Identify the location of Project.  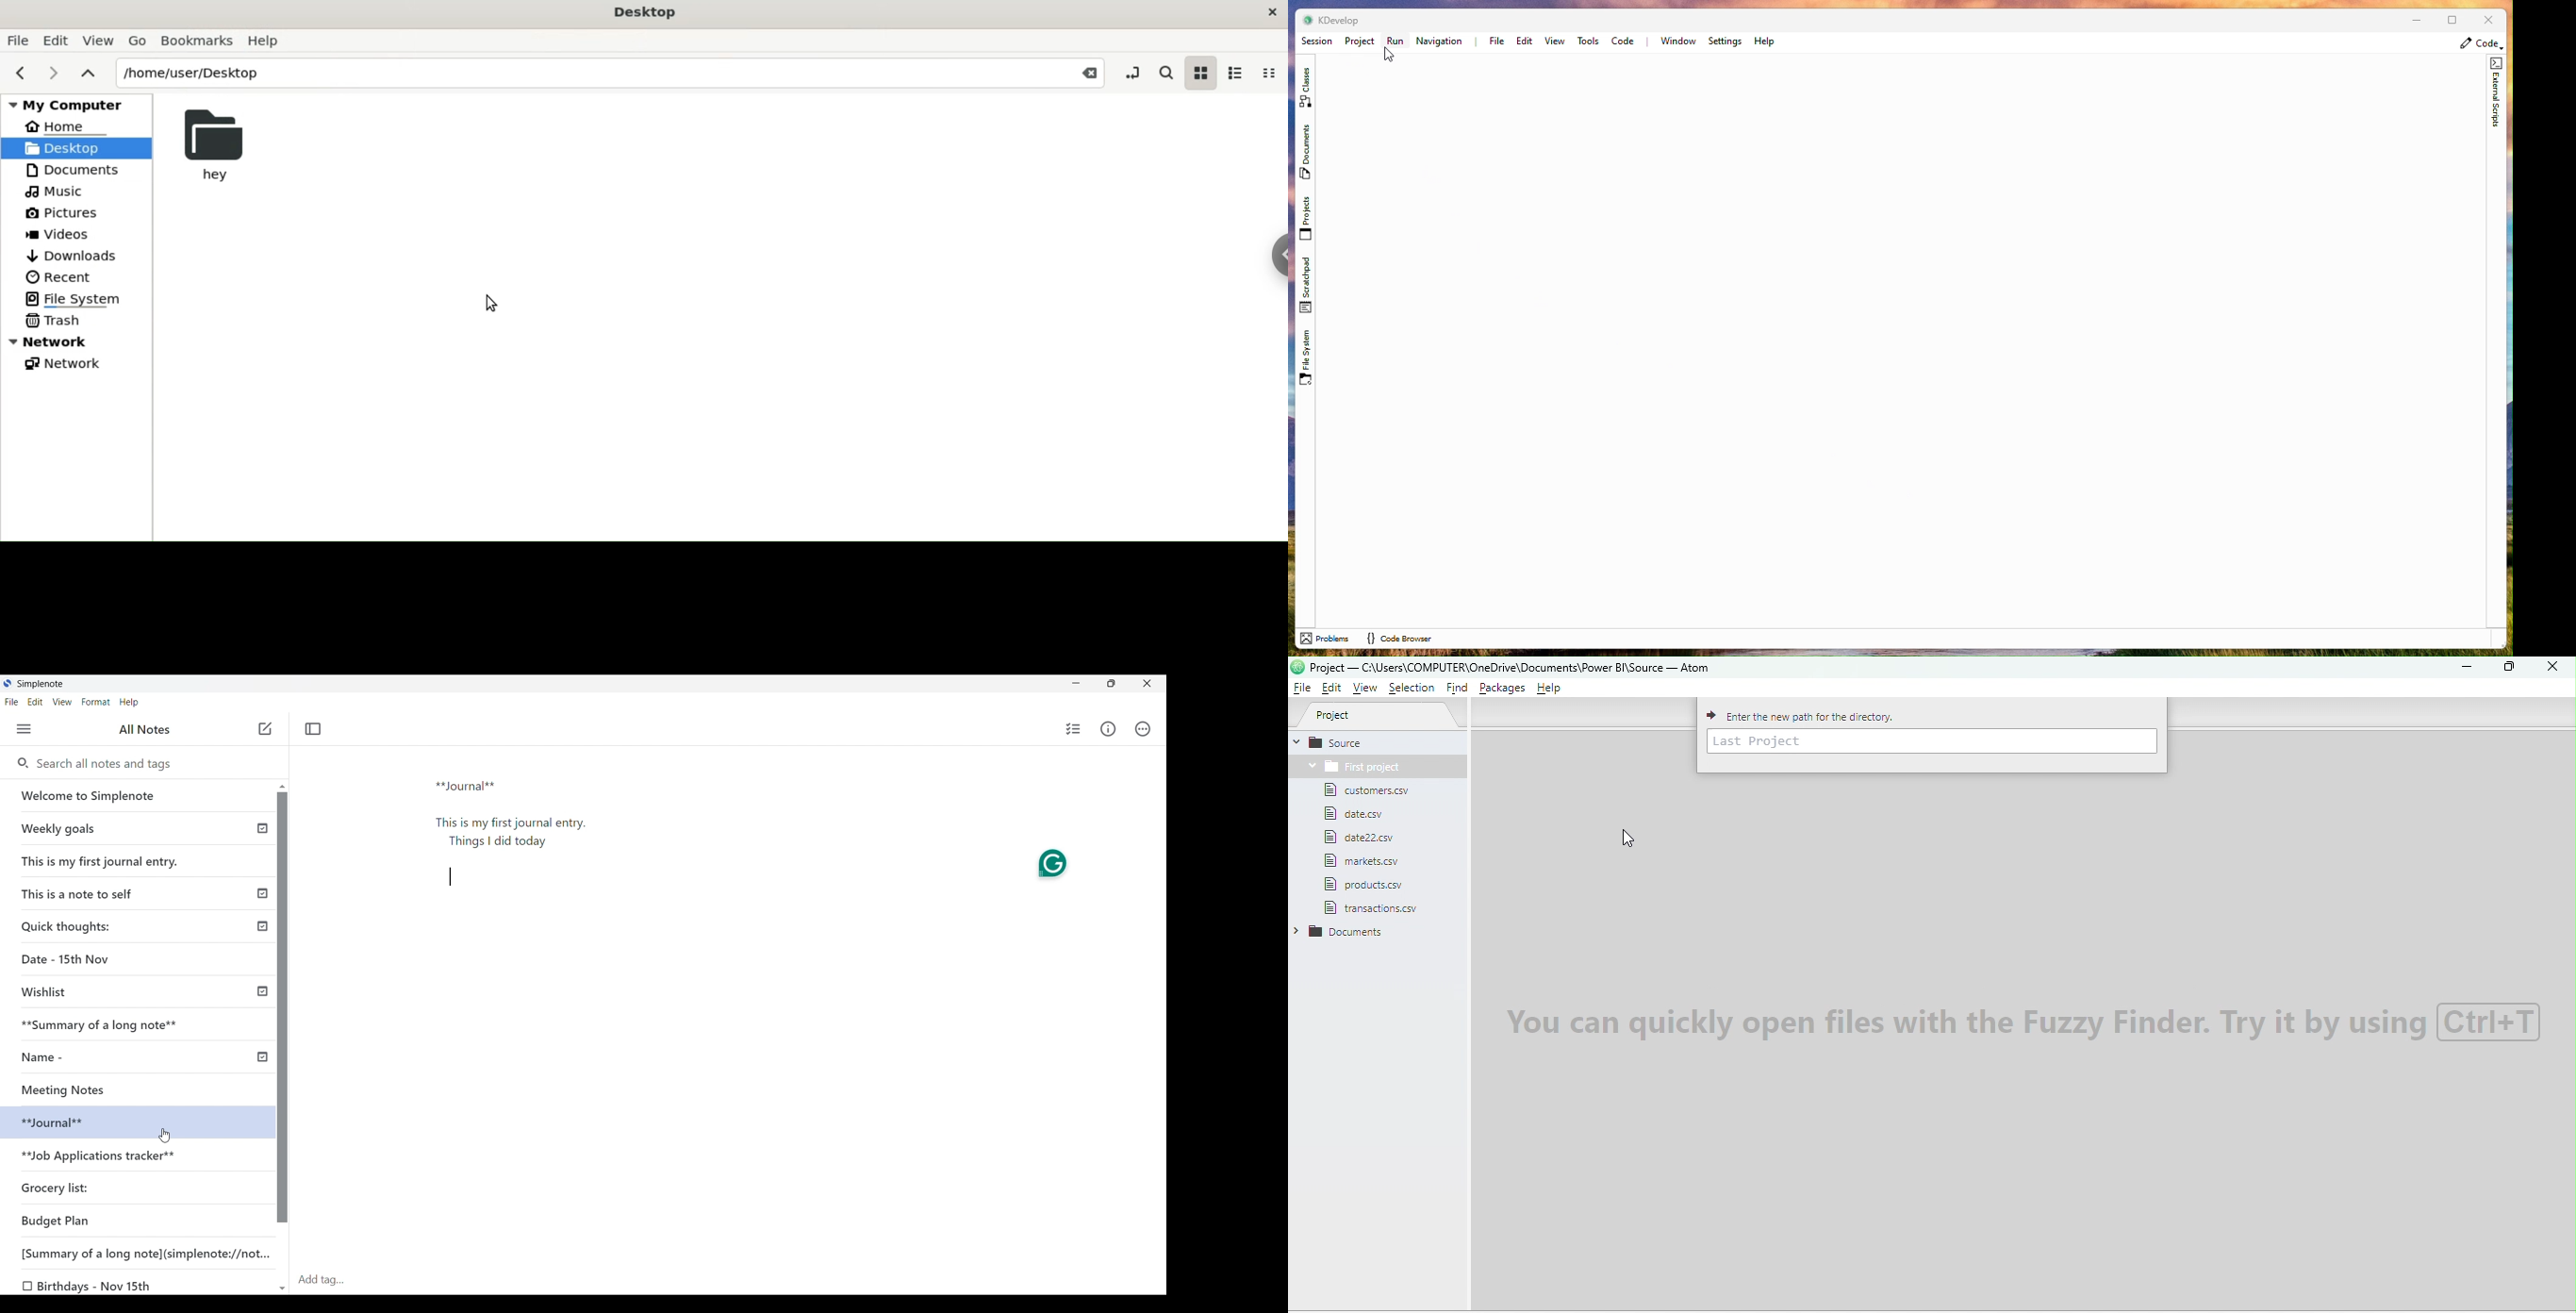
(1384, 717).